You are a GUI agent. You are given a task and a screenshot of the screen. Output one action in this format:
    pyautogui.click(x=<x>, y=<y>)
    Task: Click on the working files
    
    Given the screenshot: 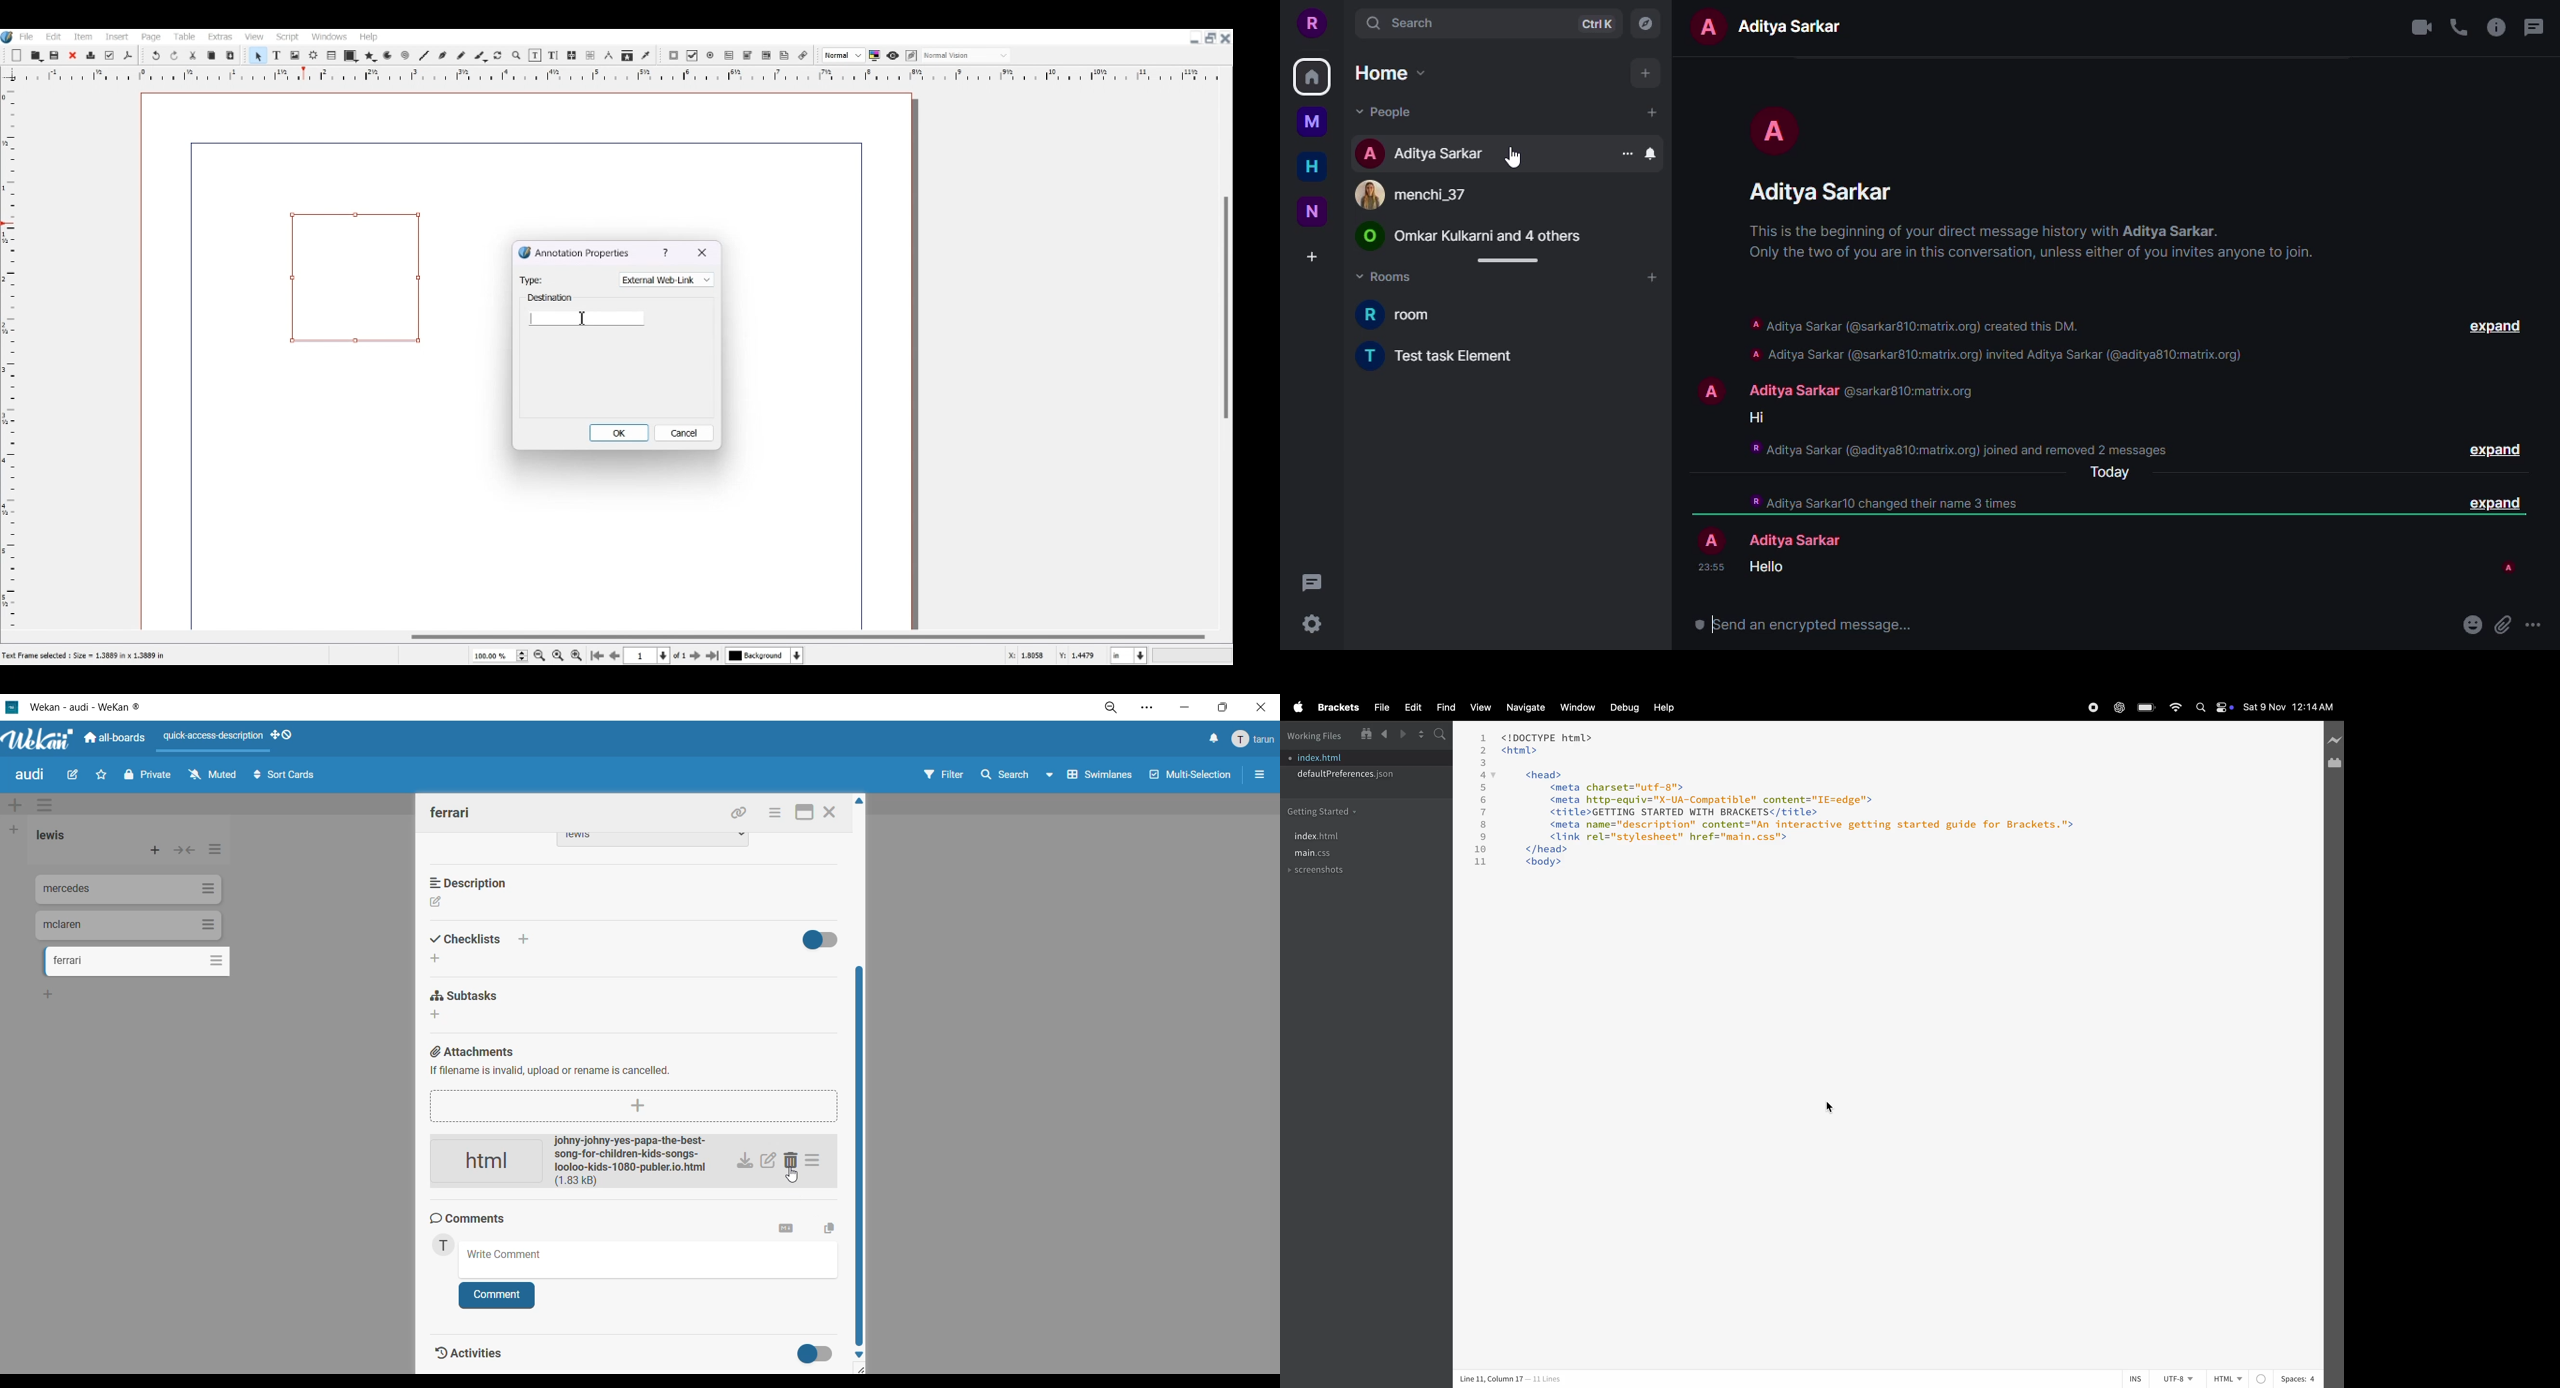 What is the action you would take?
    pyautogui.click(x=1316, y=736)
    